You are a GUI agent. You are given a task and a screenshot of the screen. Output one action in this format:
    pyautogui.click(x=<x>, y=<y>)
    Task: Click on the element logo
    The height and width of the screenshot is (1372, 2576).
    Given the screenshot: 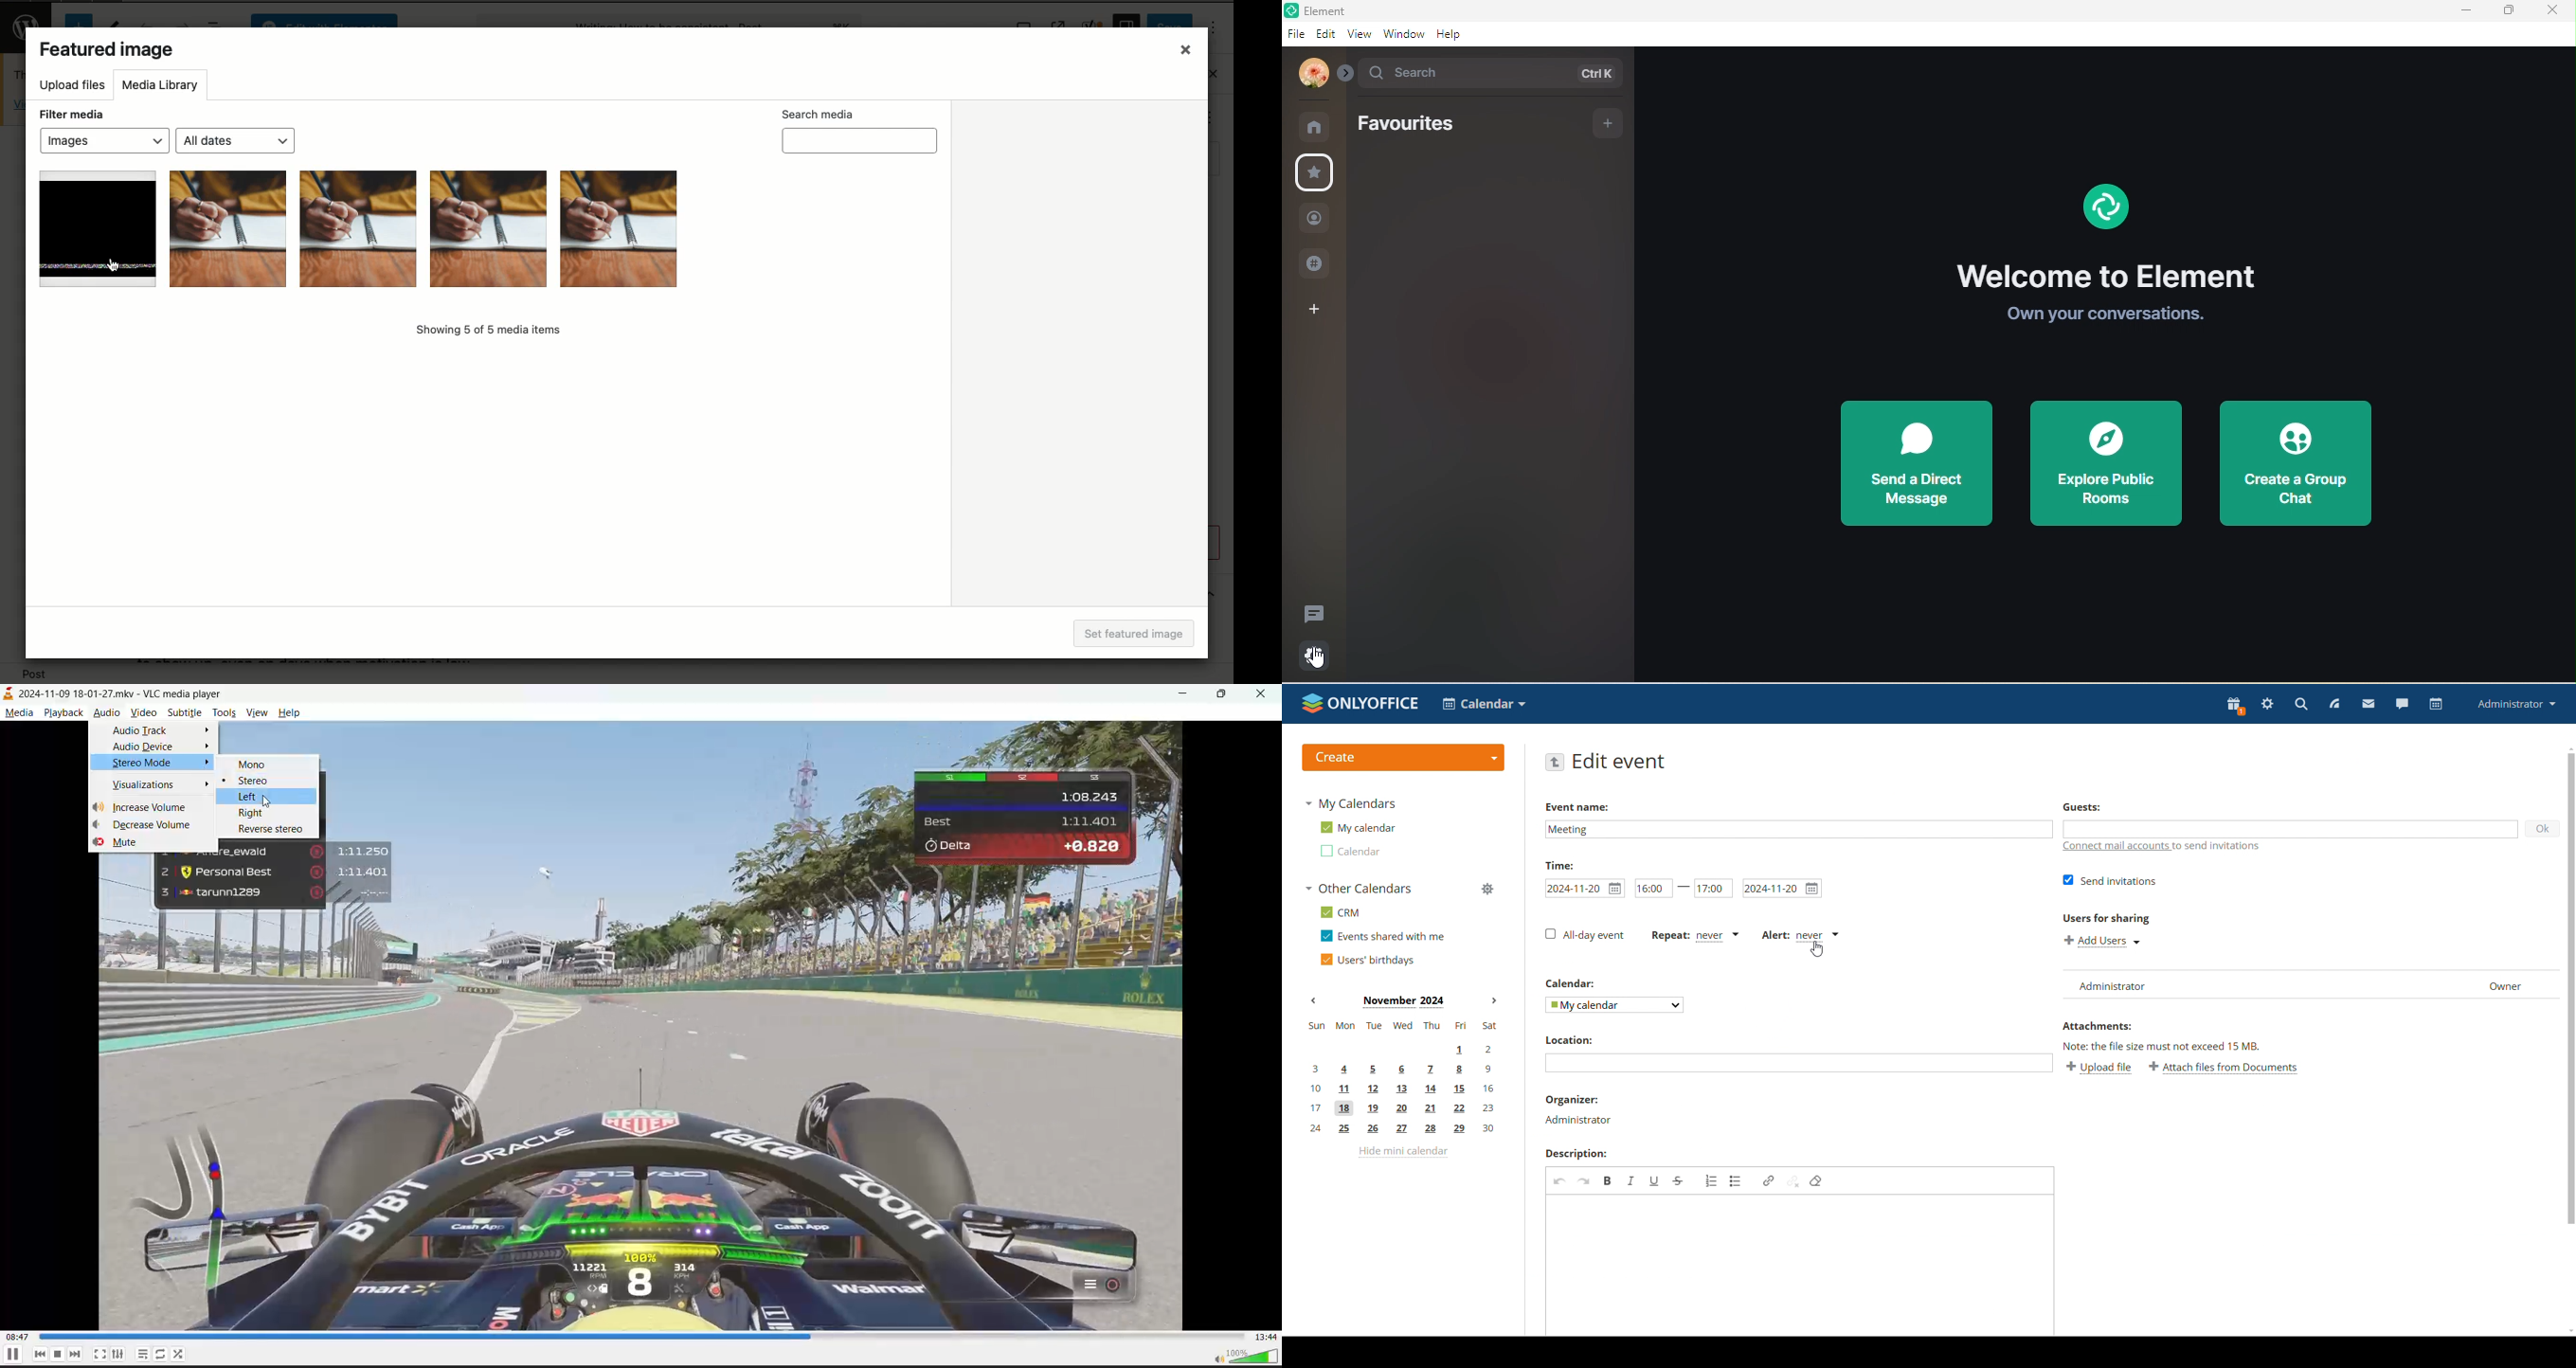 What is the action you would take?
    pyautogui.click(x=2104, y=208)
    